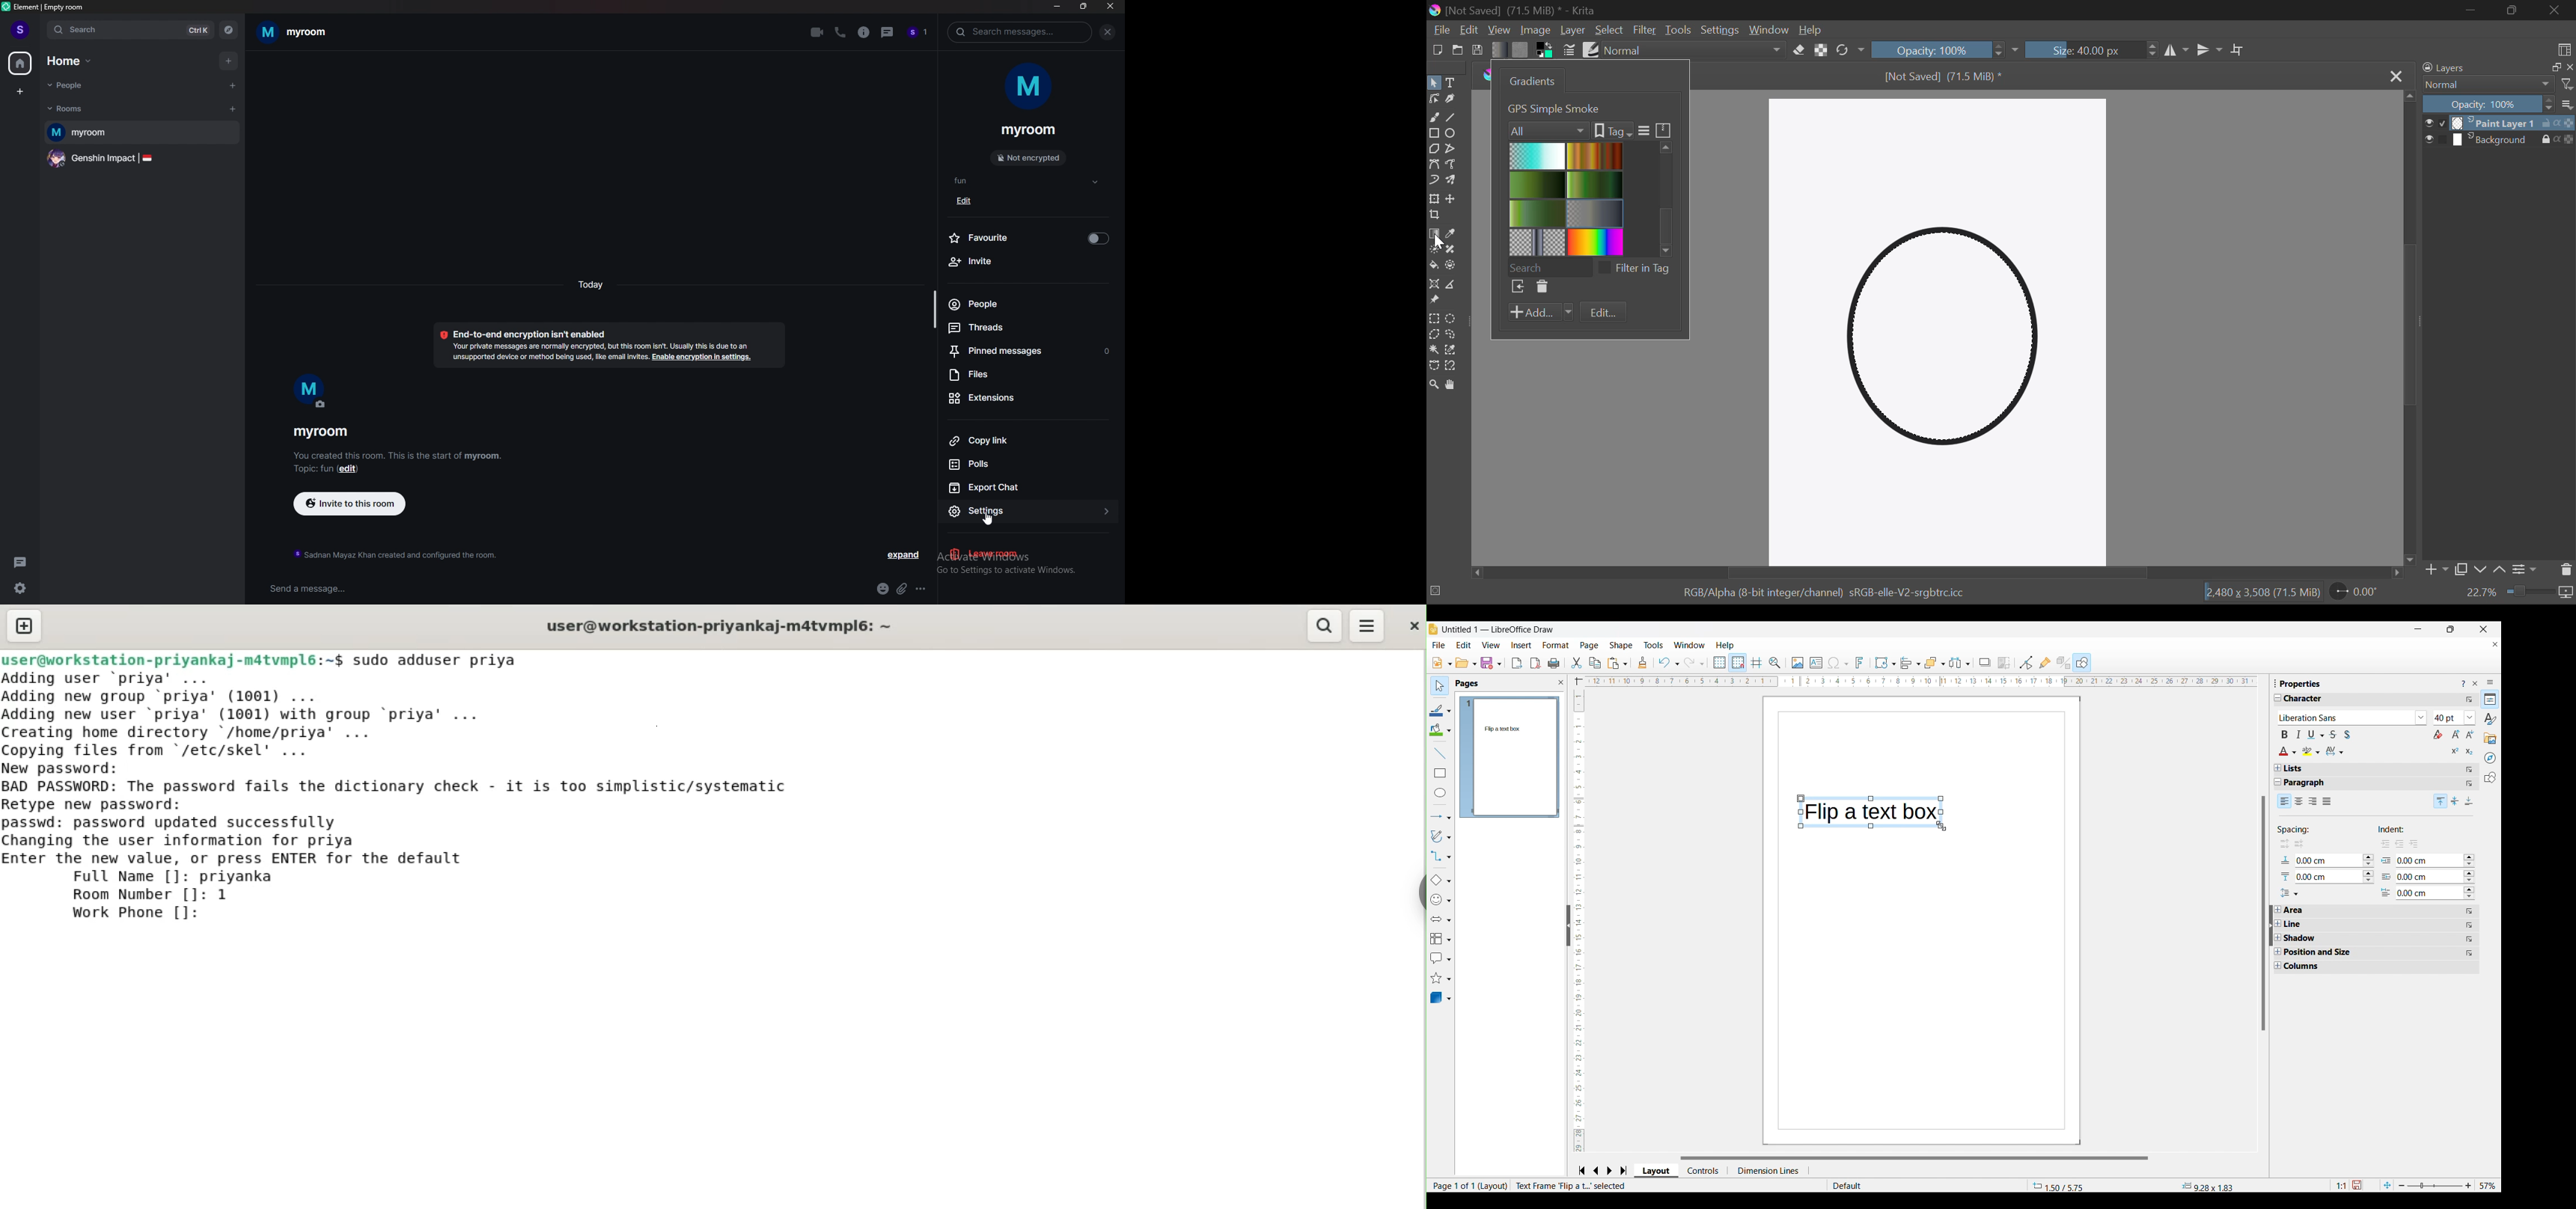 This screenshot has height=1232, width=2576. I want to click on Calligraphic Tool, so click(1452, 101).